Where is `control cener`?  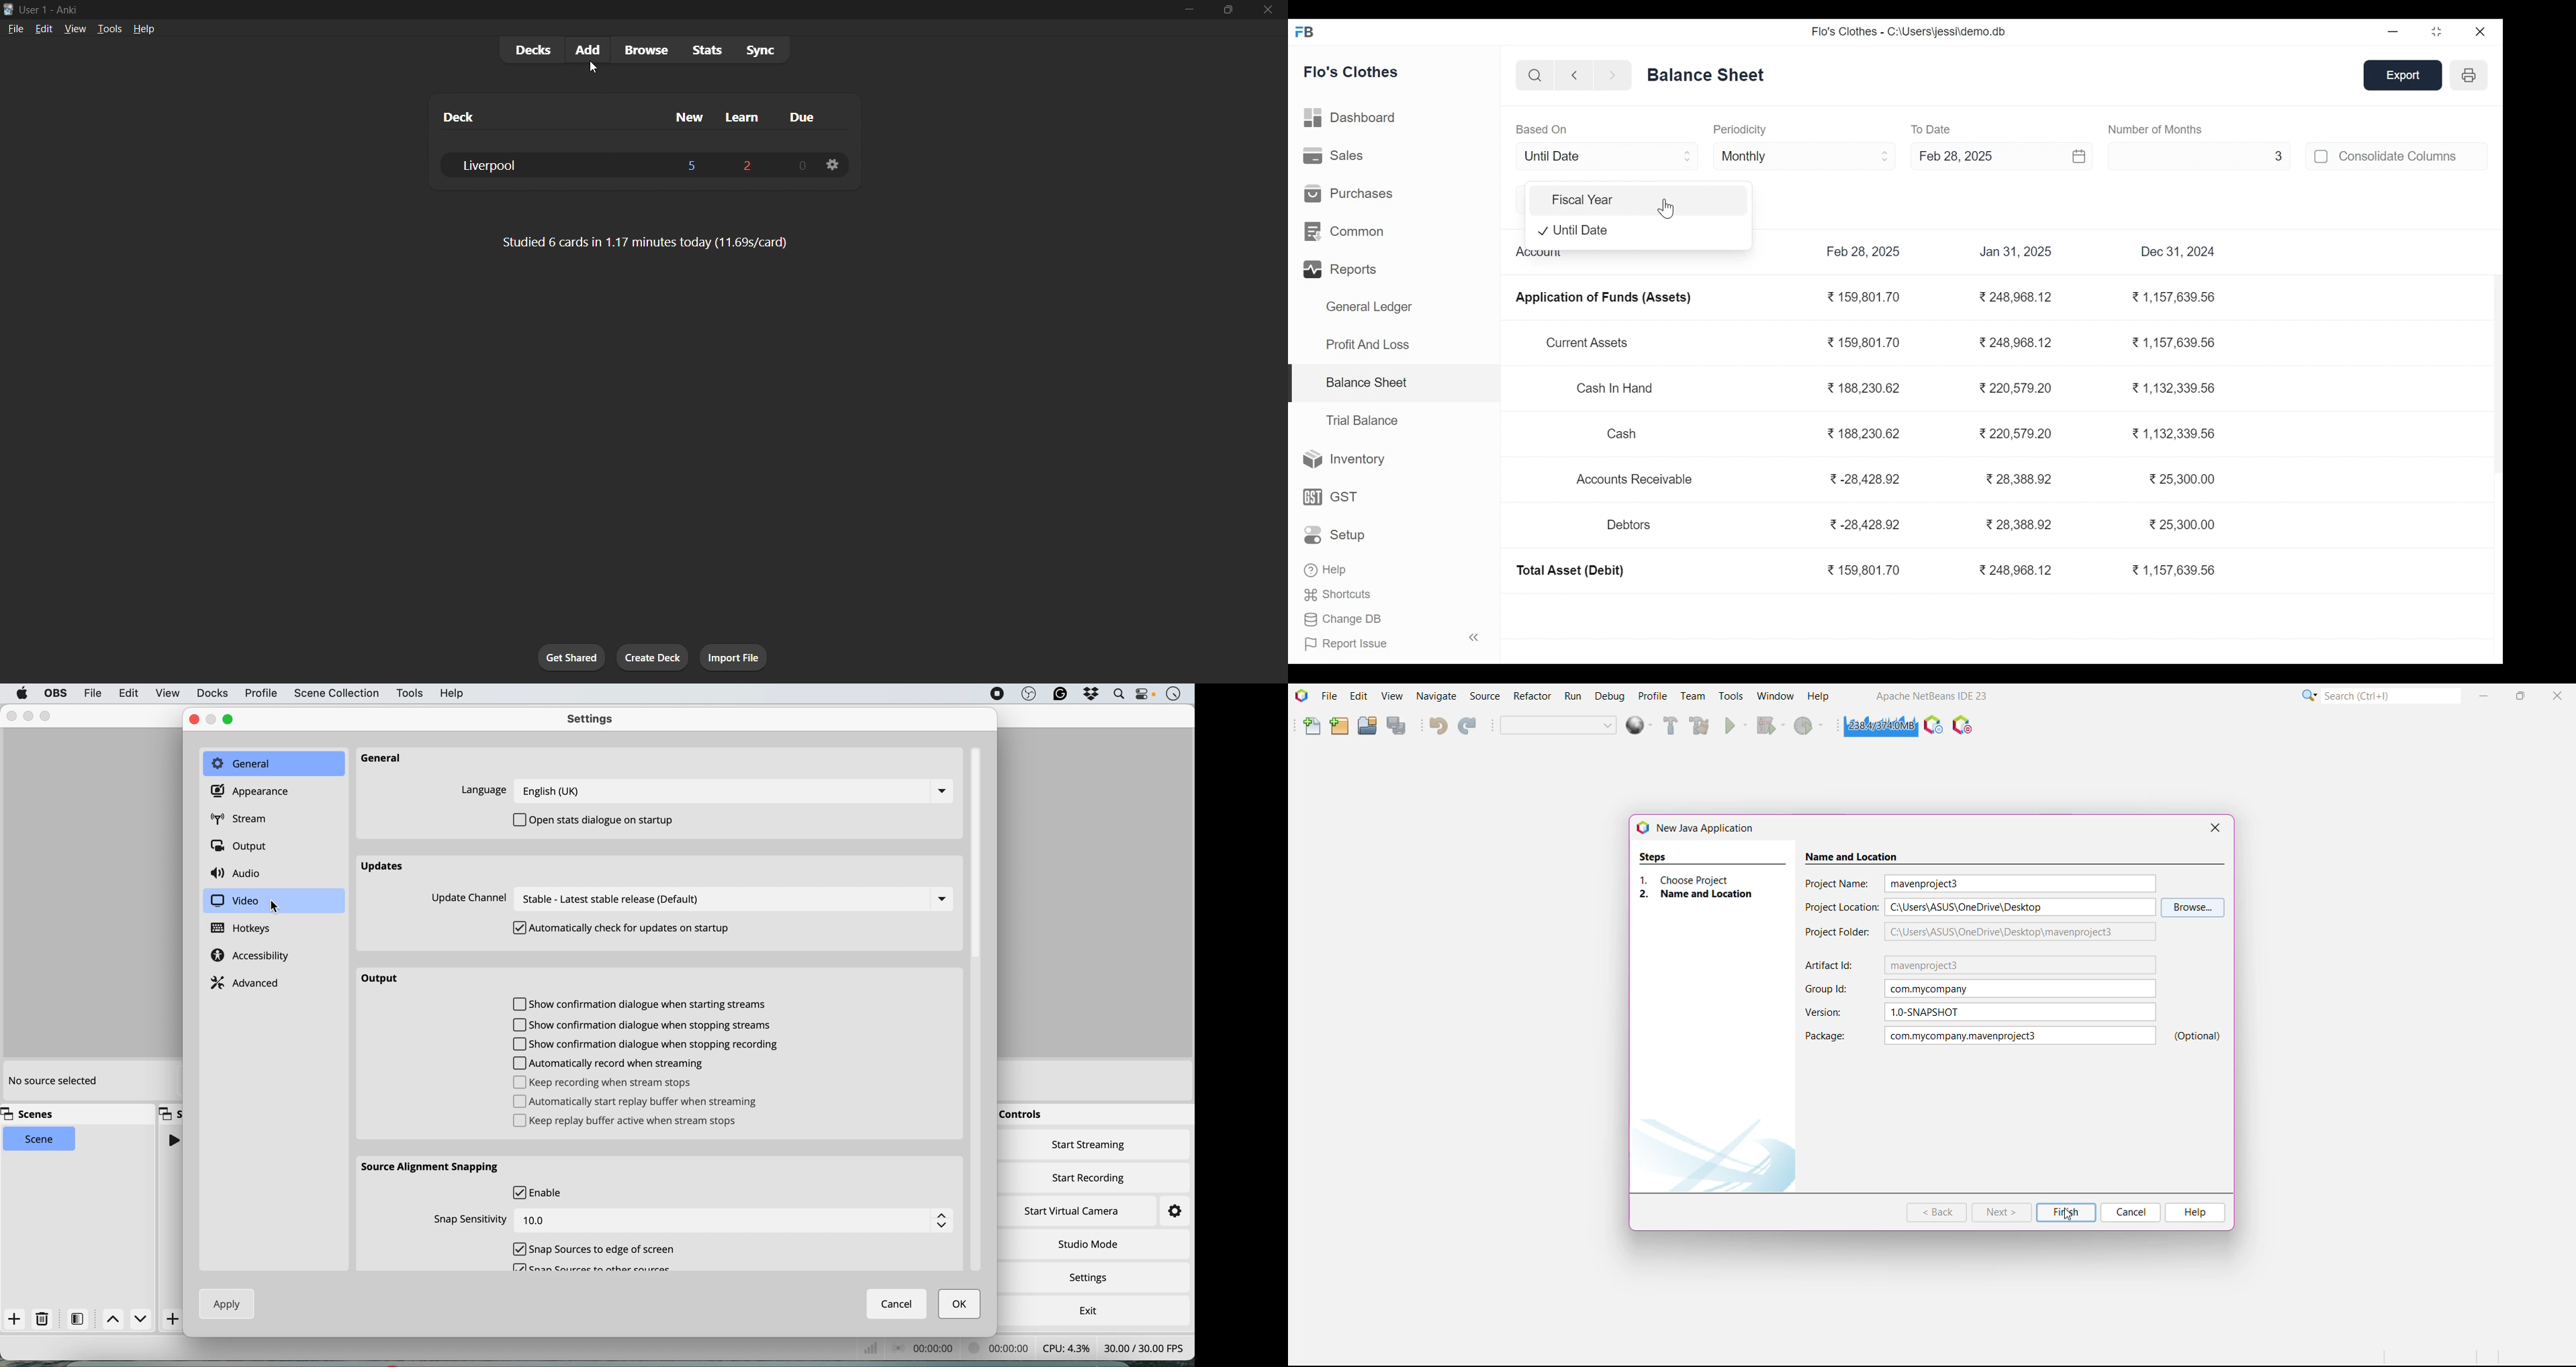 control cener is located at coordinates (1145, 696).